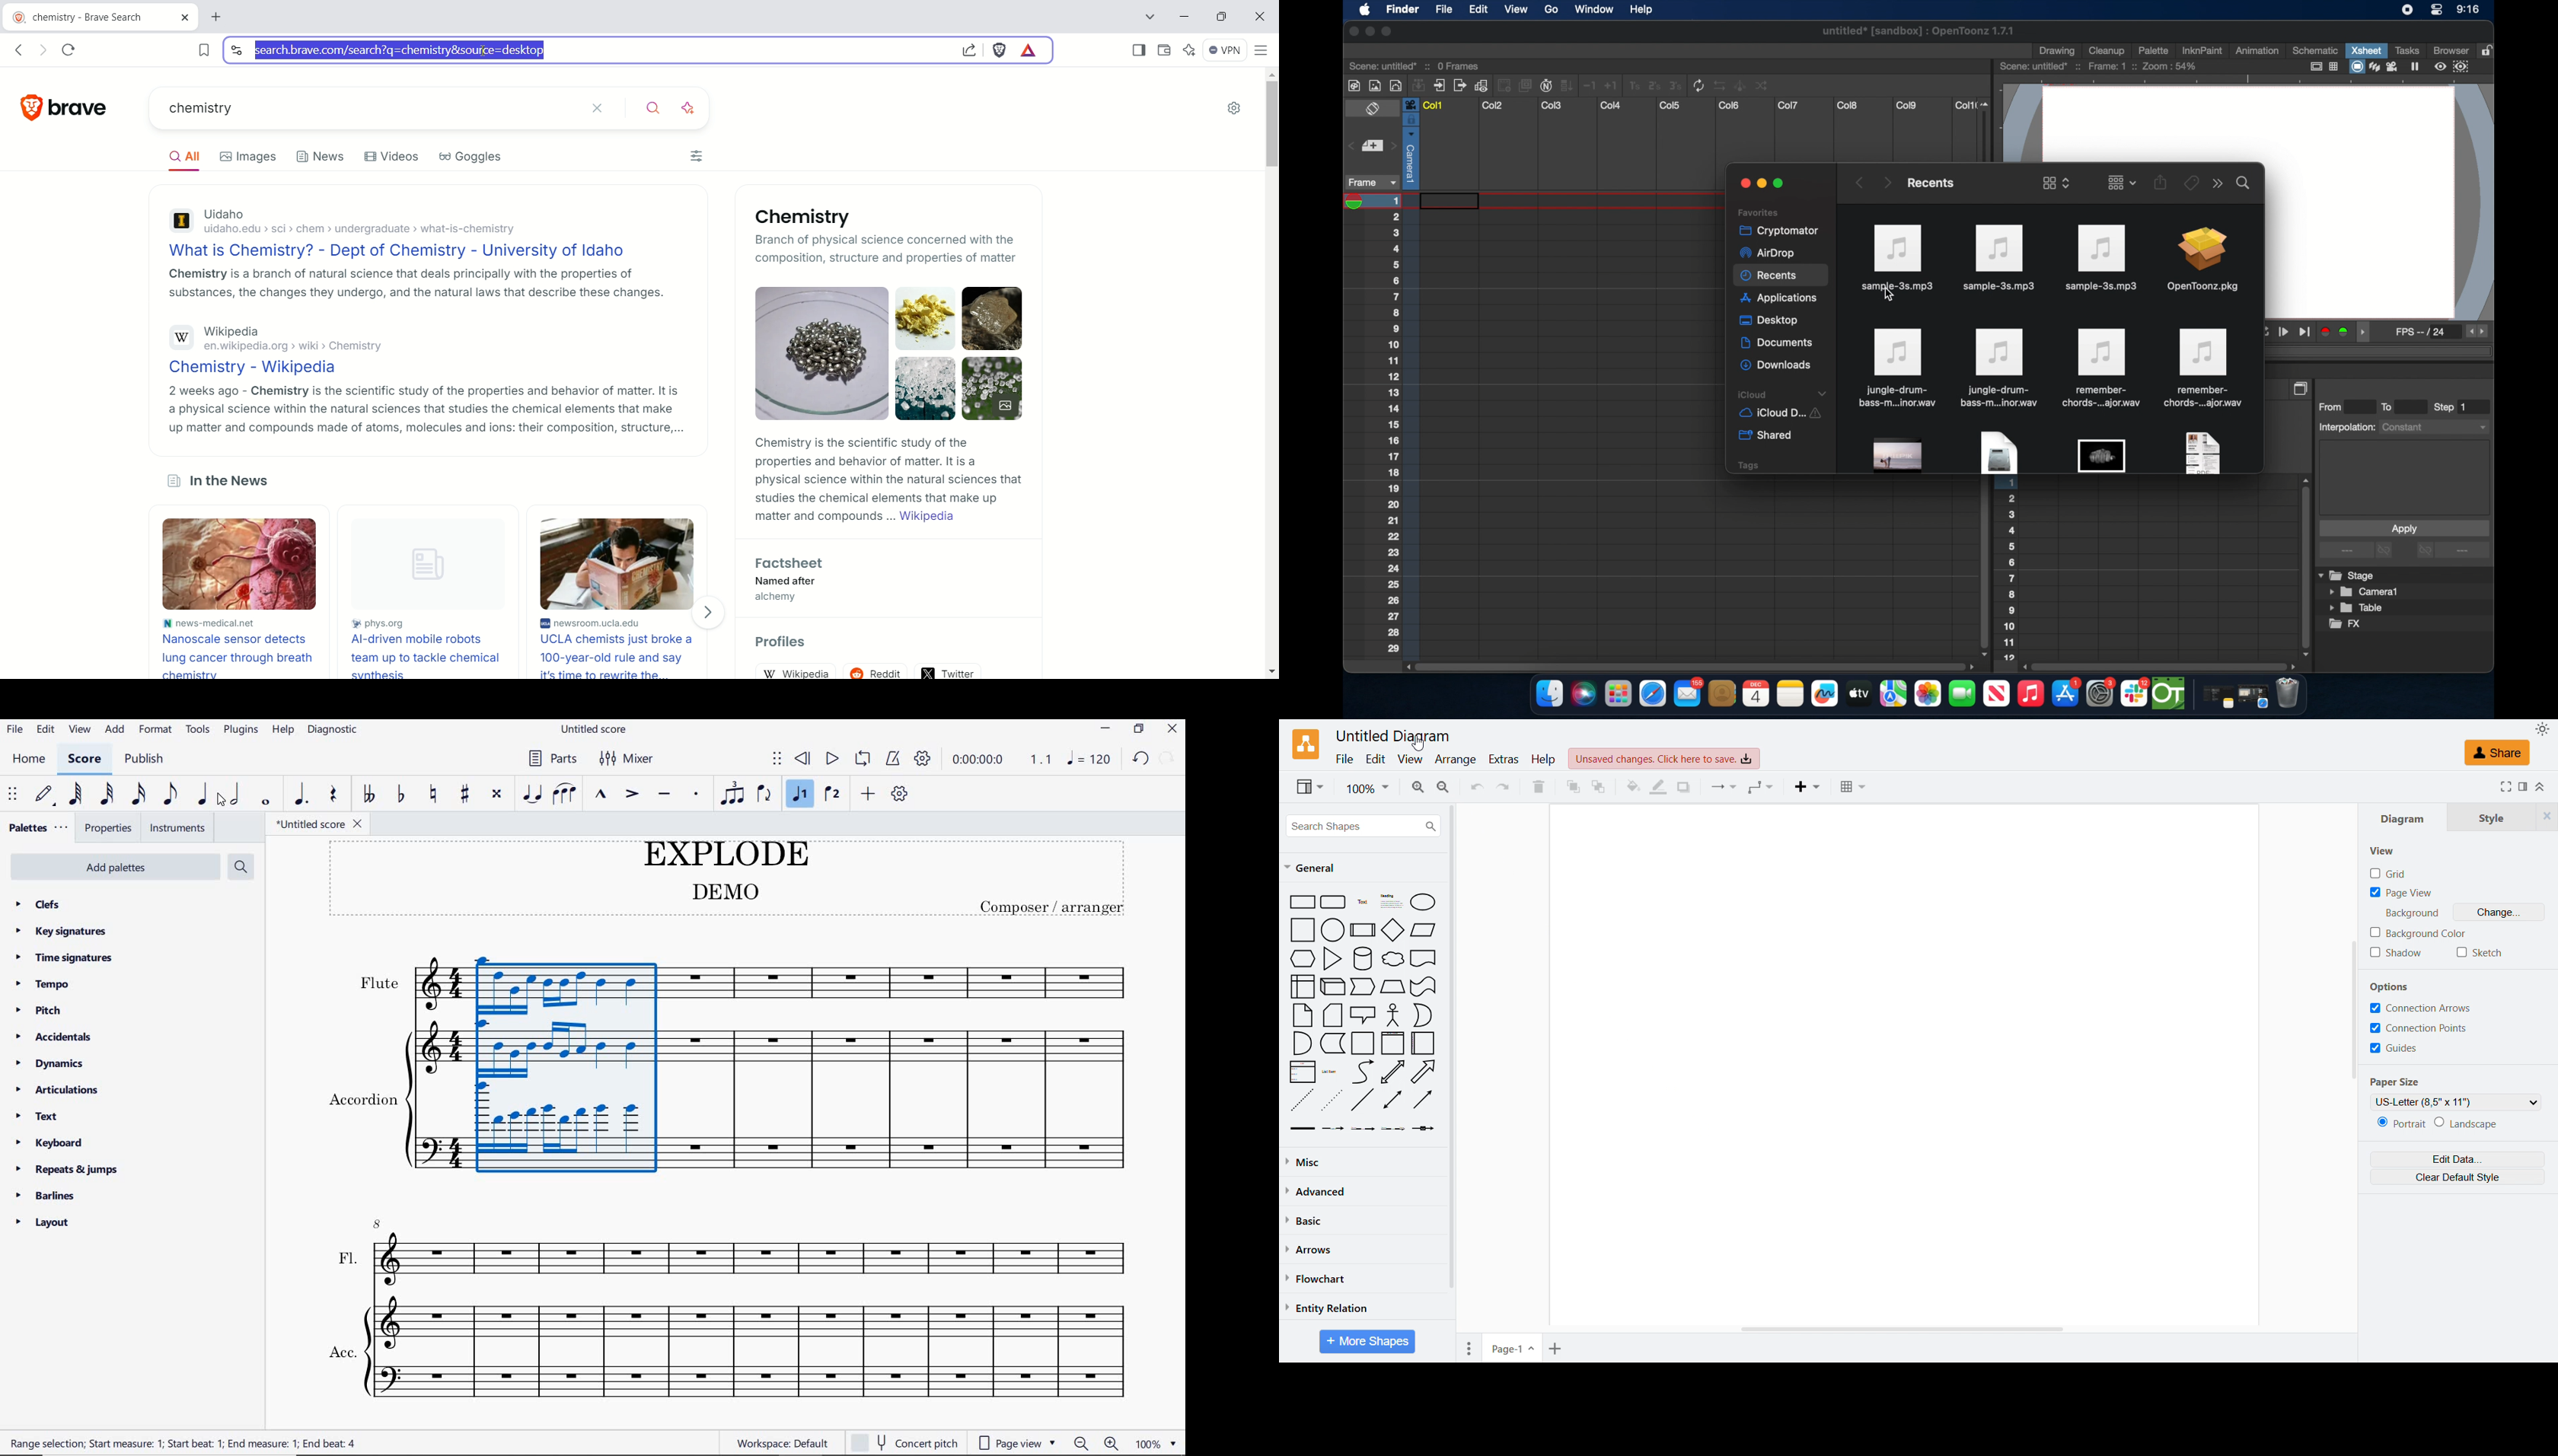 The height and width of the screenshot is (1456, 2576). I want to click on repeats & jumps, so click(70, 1169).